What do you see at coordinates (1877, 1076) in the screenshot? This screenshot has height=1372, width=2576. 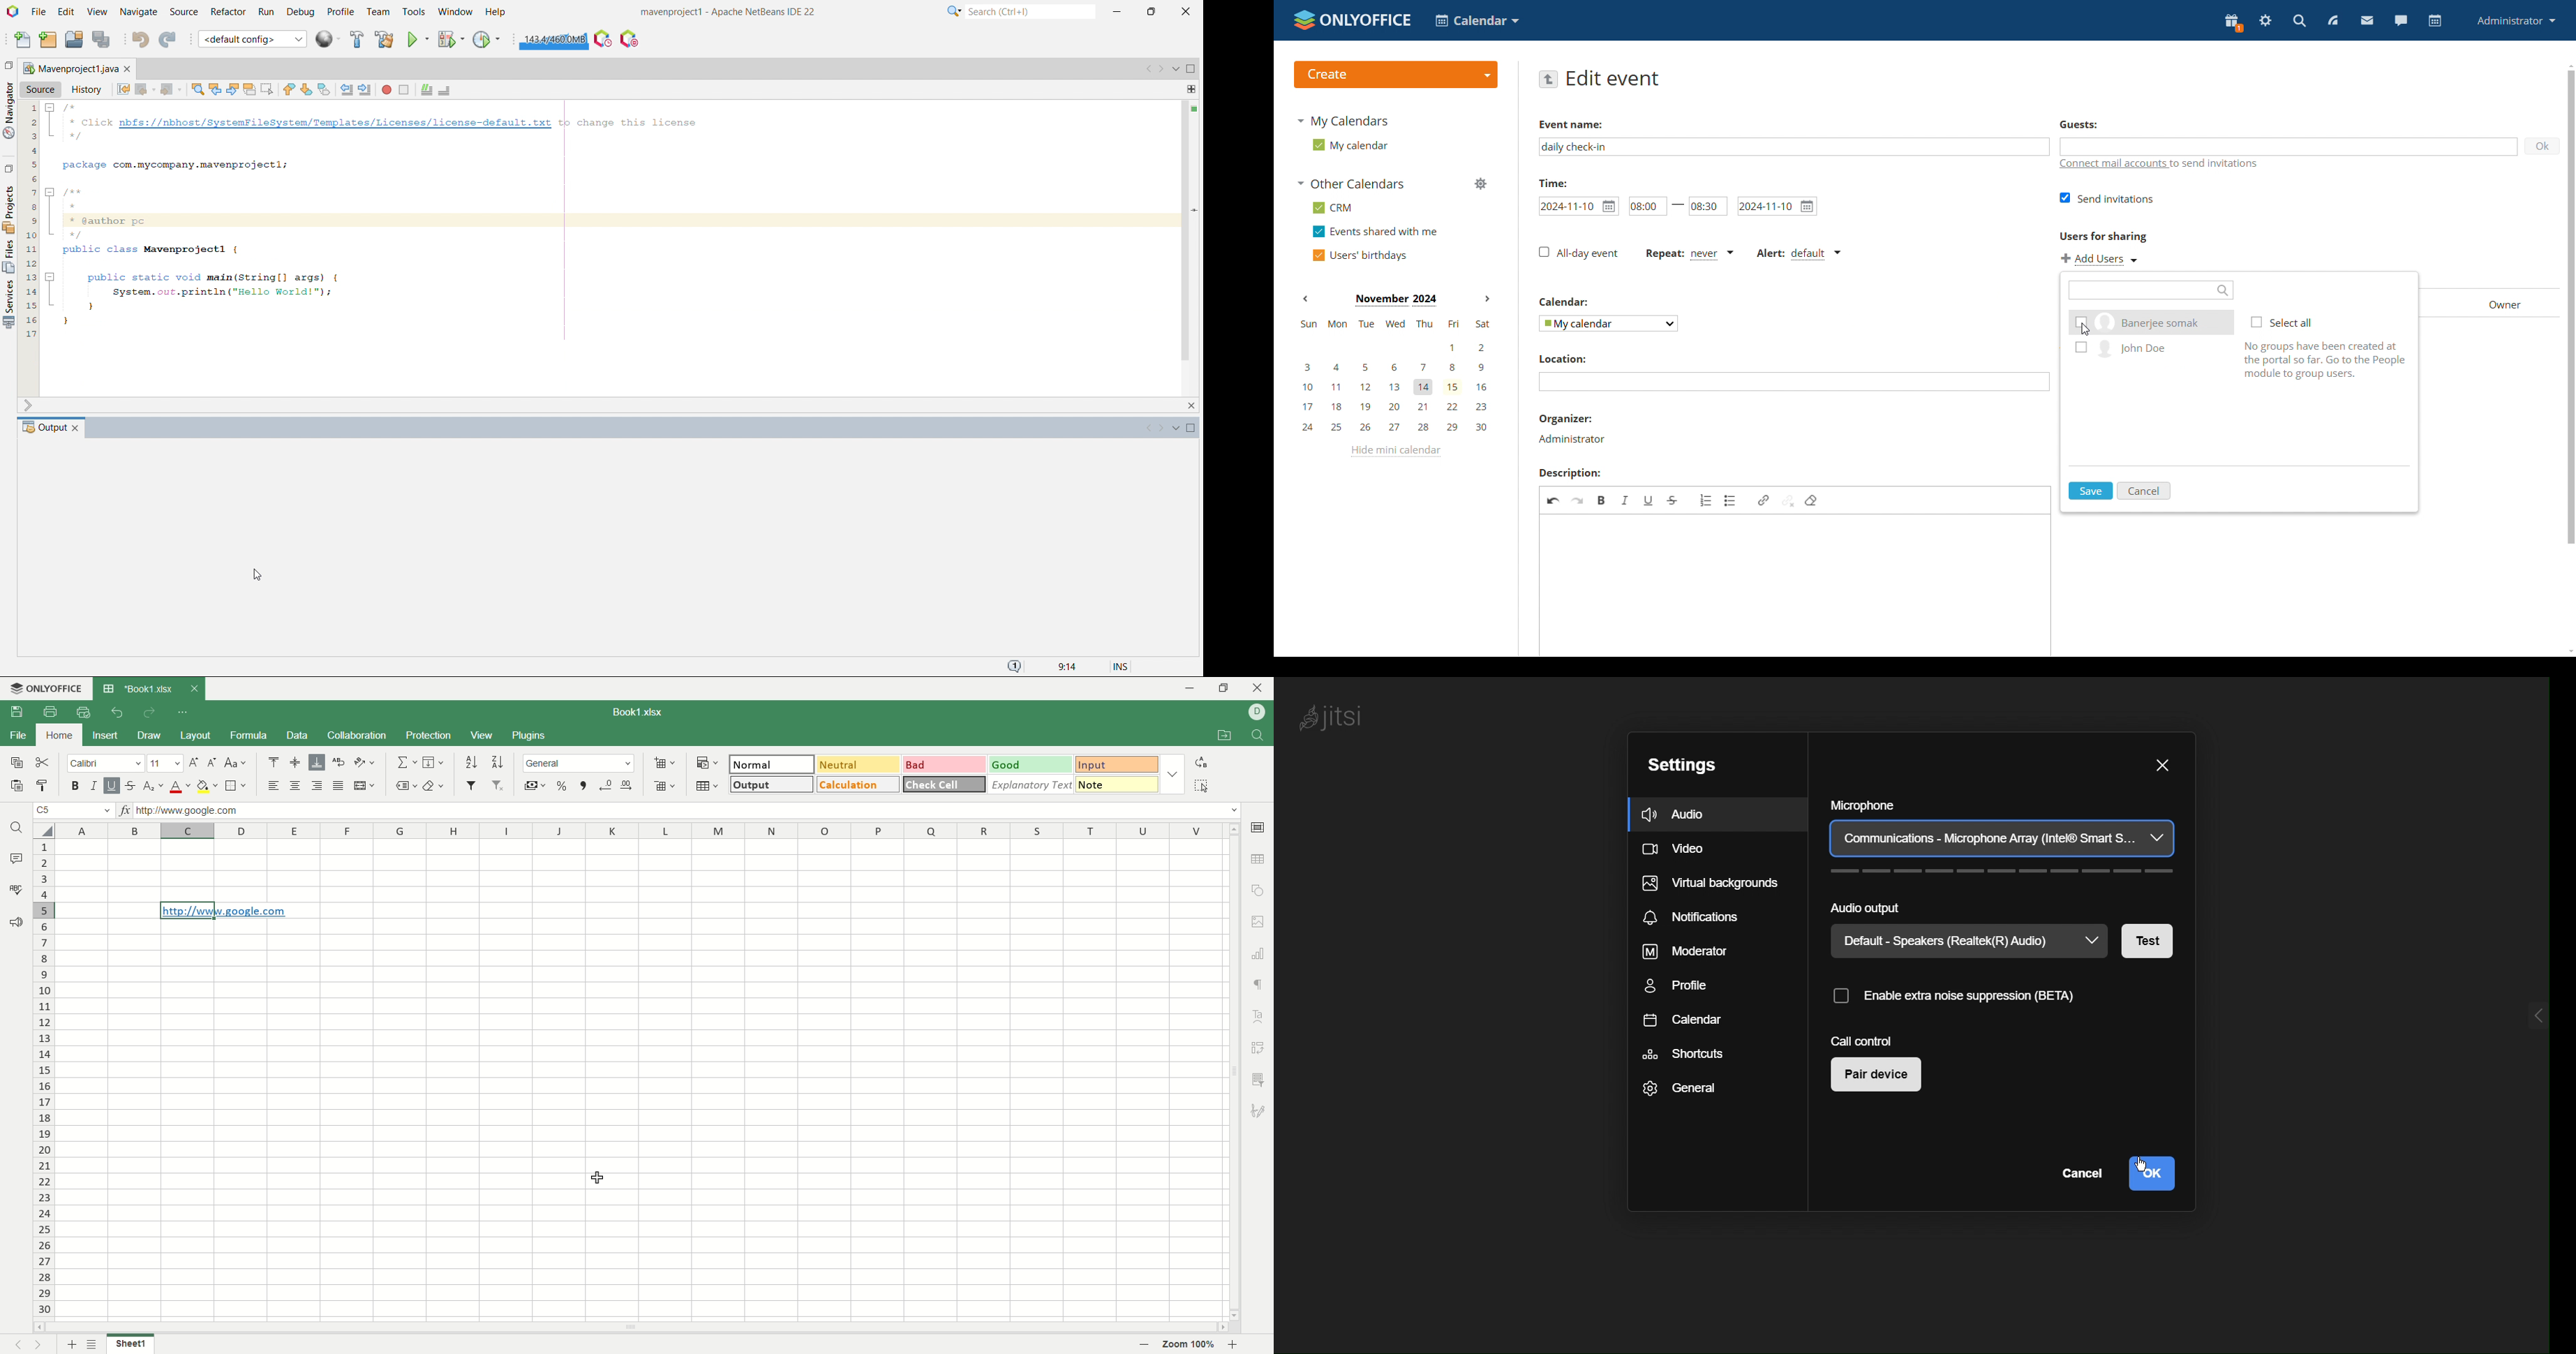 I see `Pair device` at bounding box center [1877, 1076].